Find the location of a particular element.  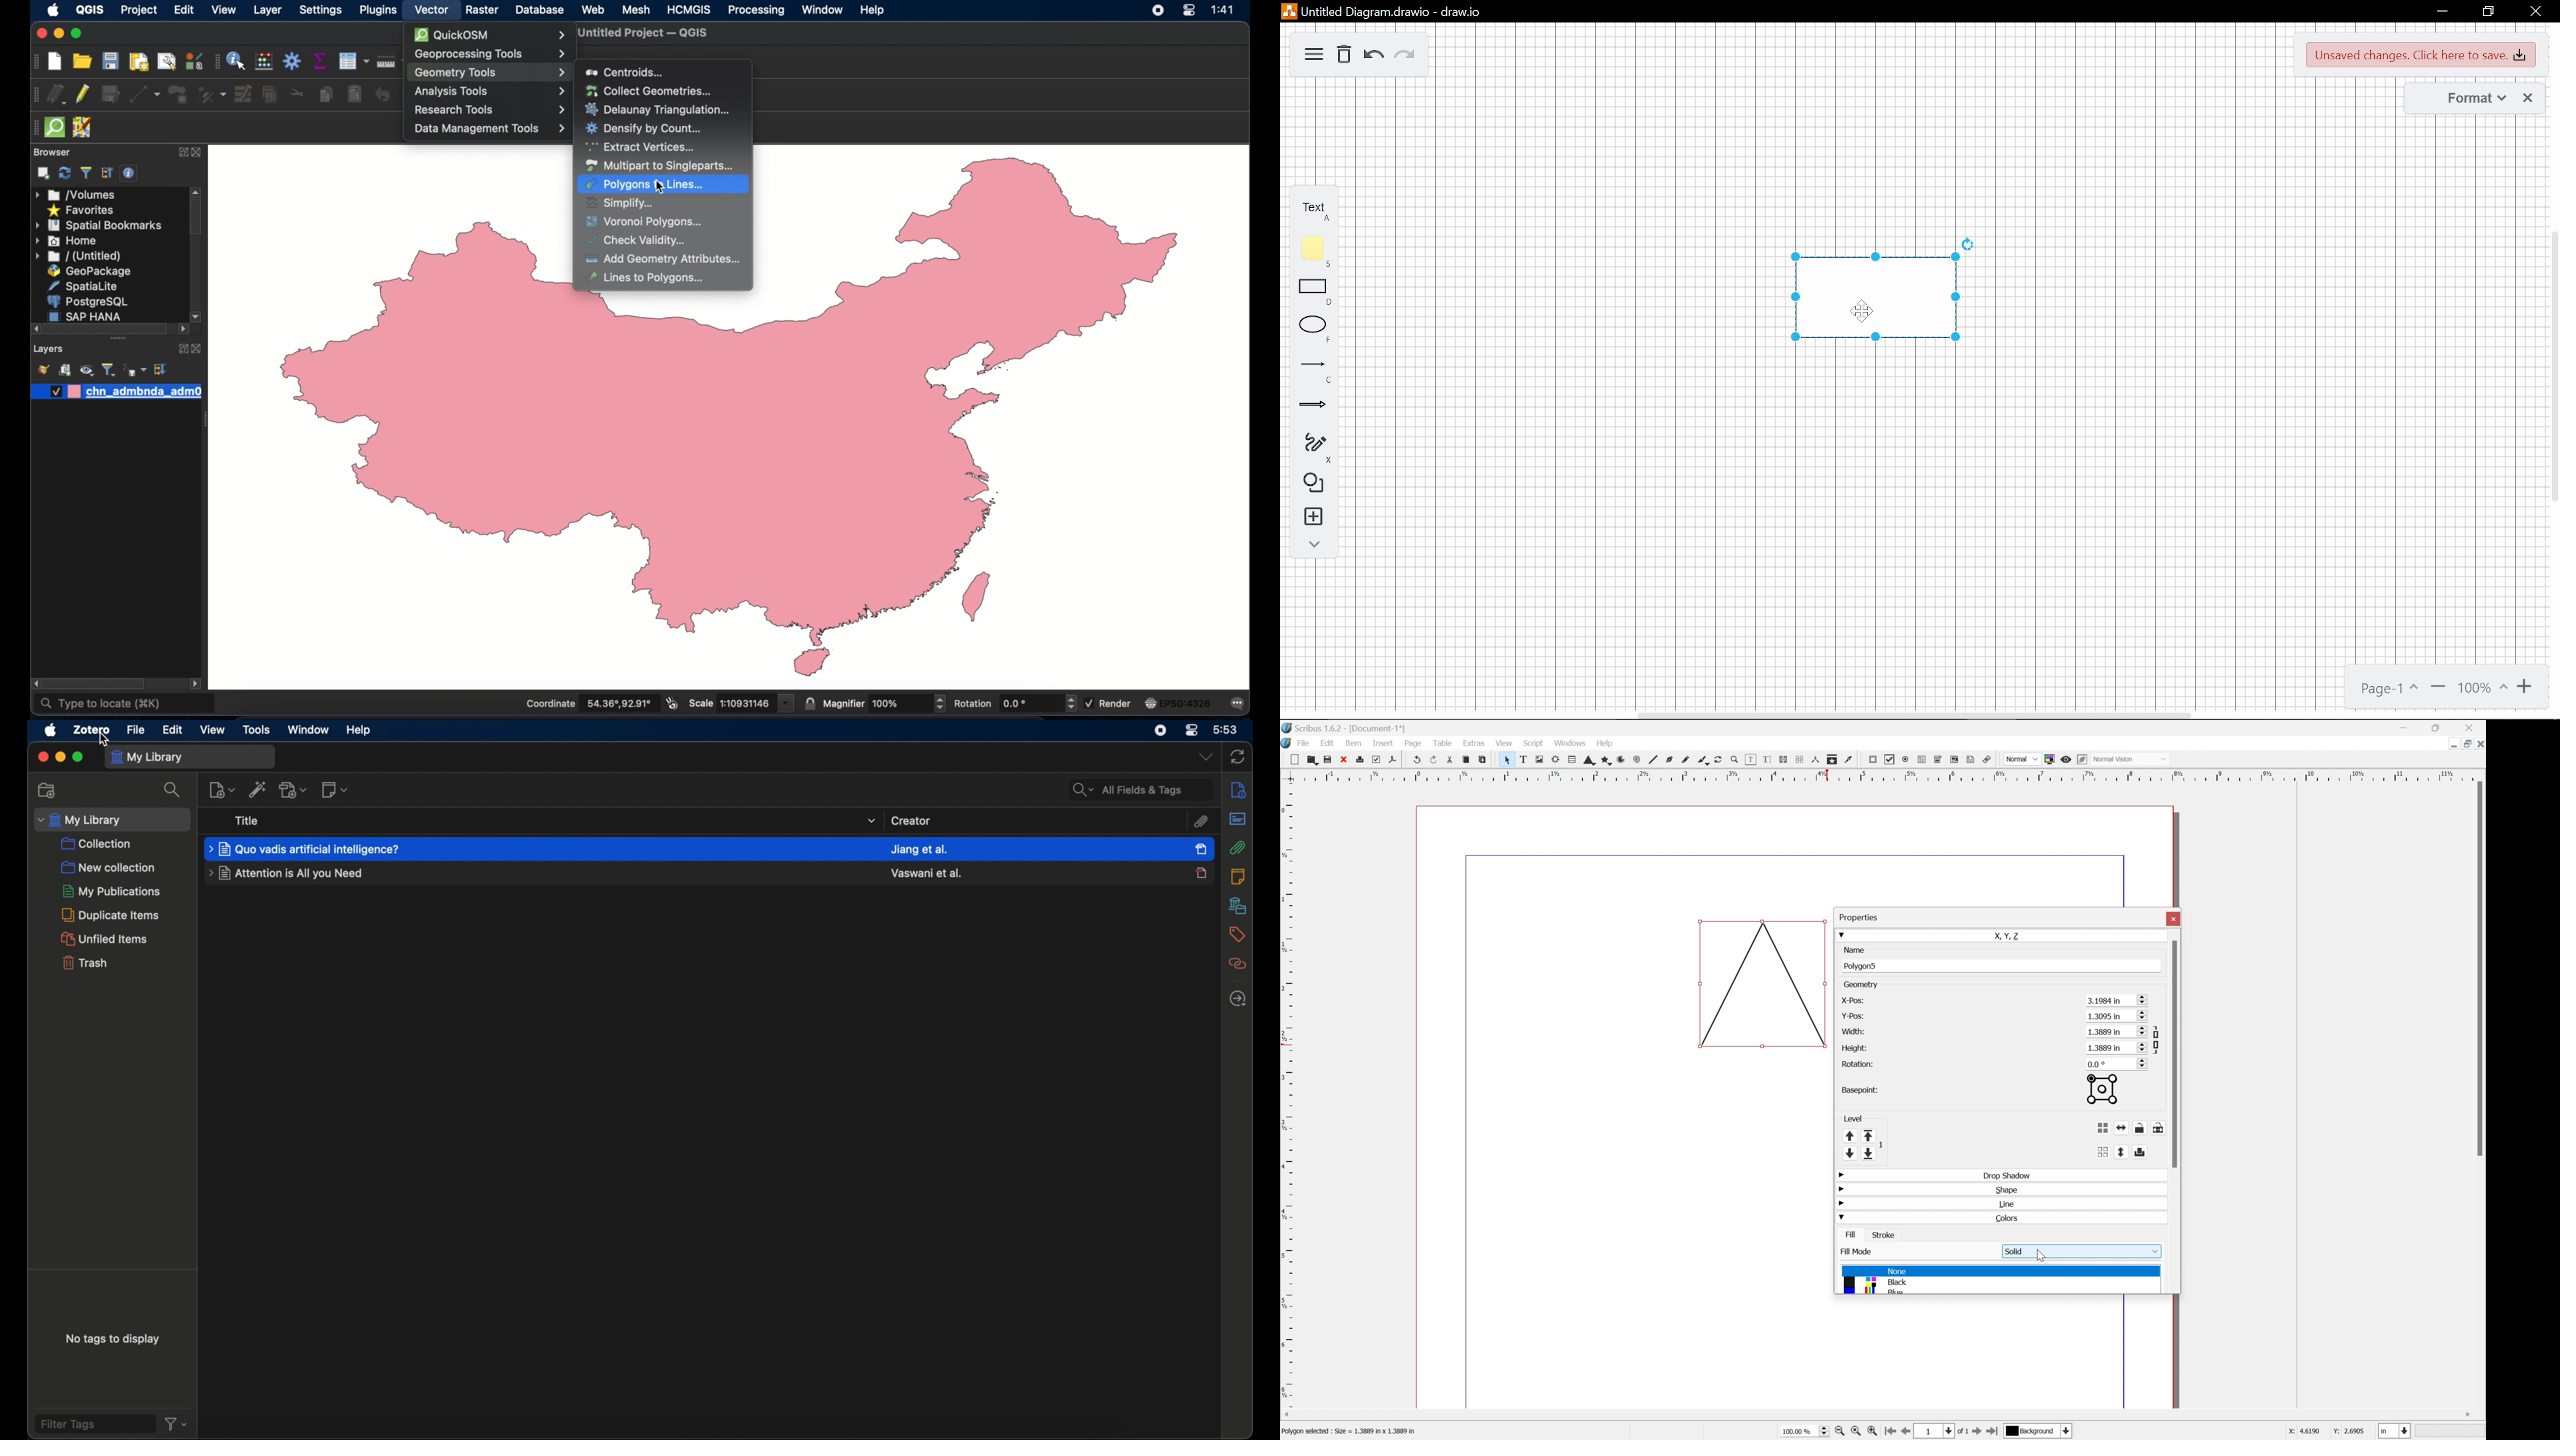

menu is located at coordinates (1311, 56).